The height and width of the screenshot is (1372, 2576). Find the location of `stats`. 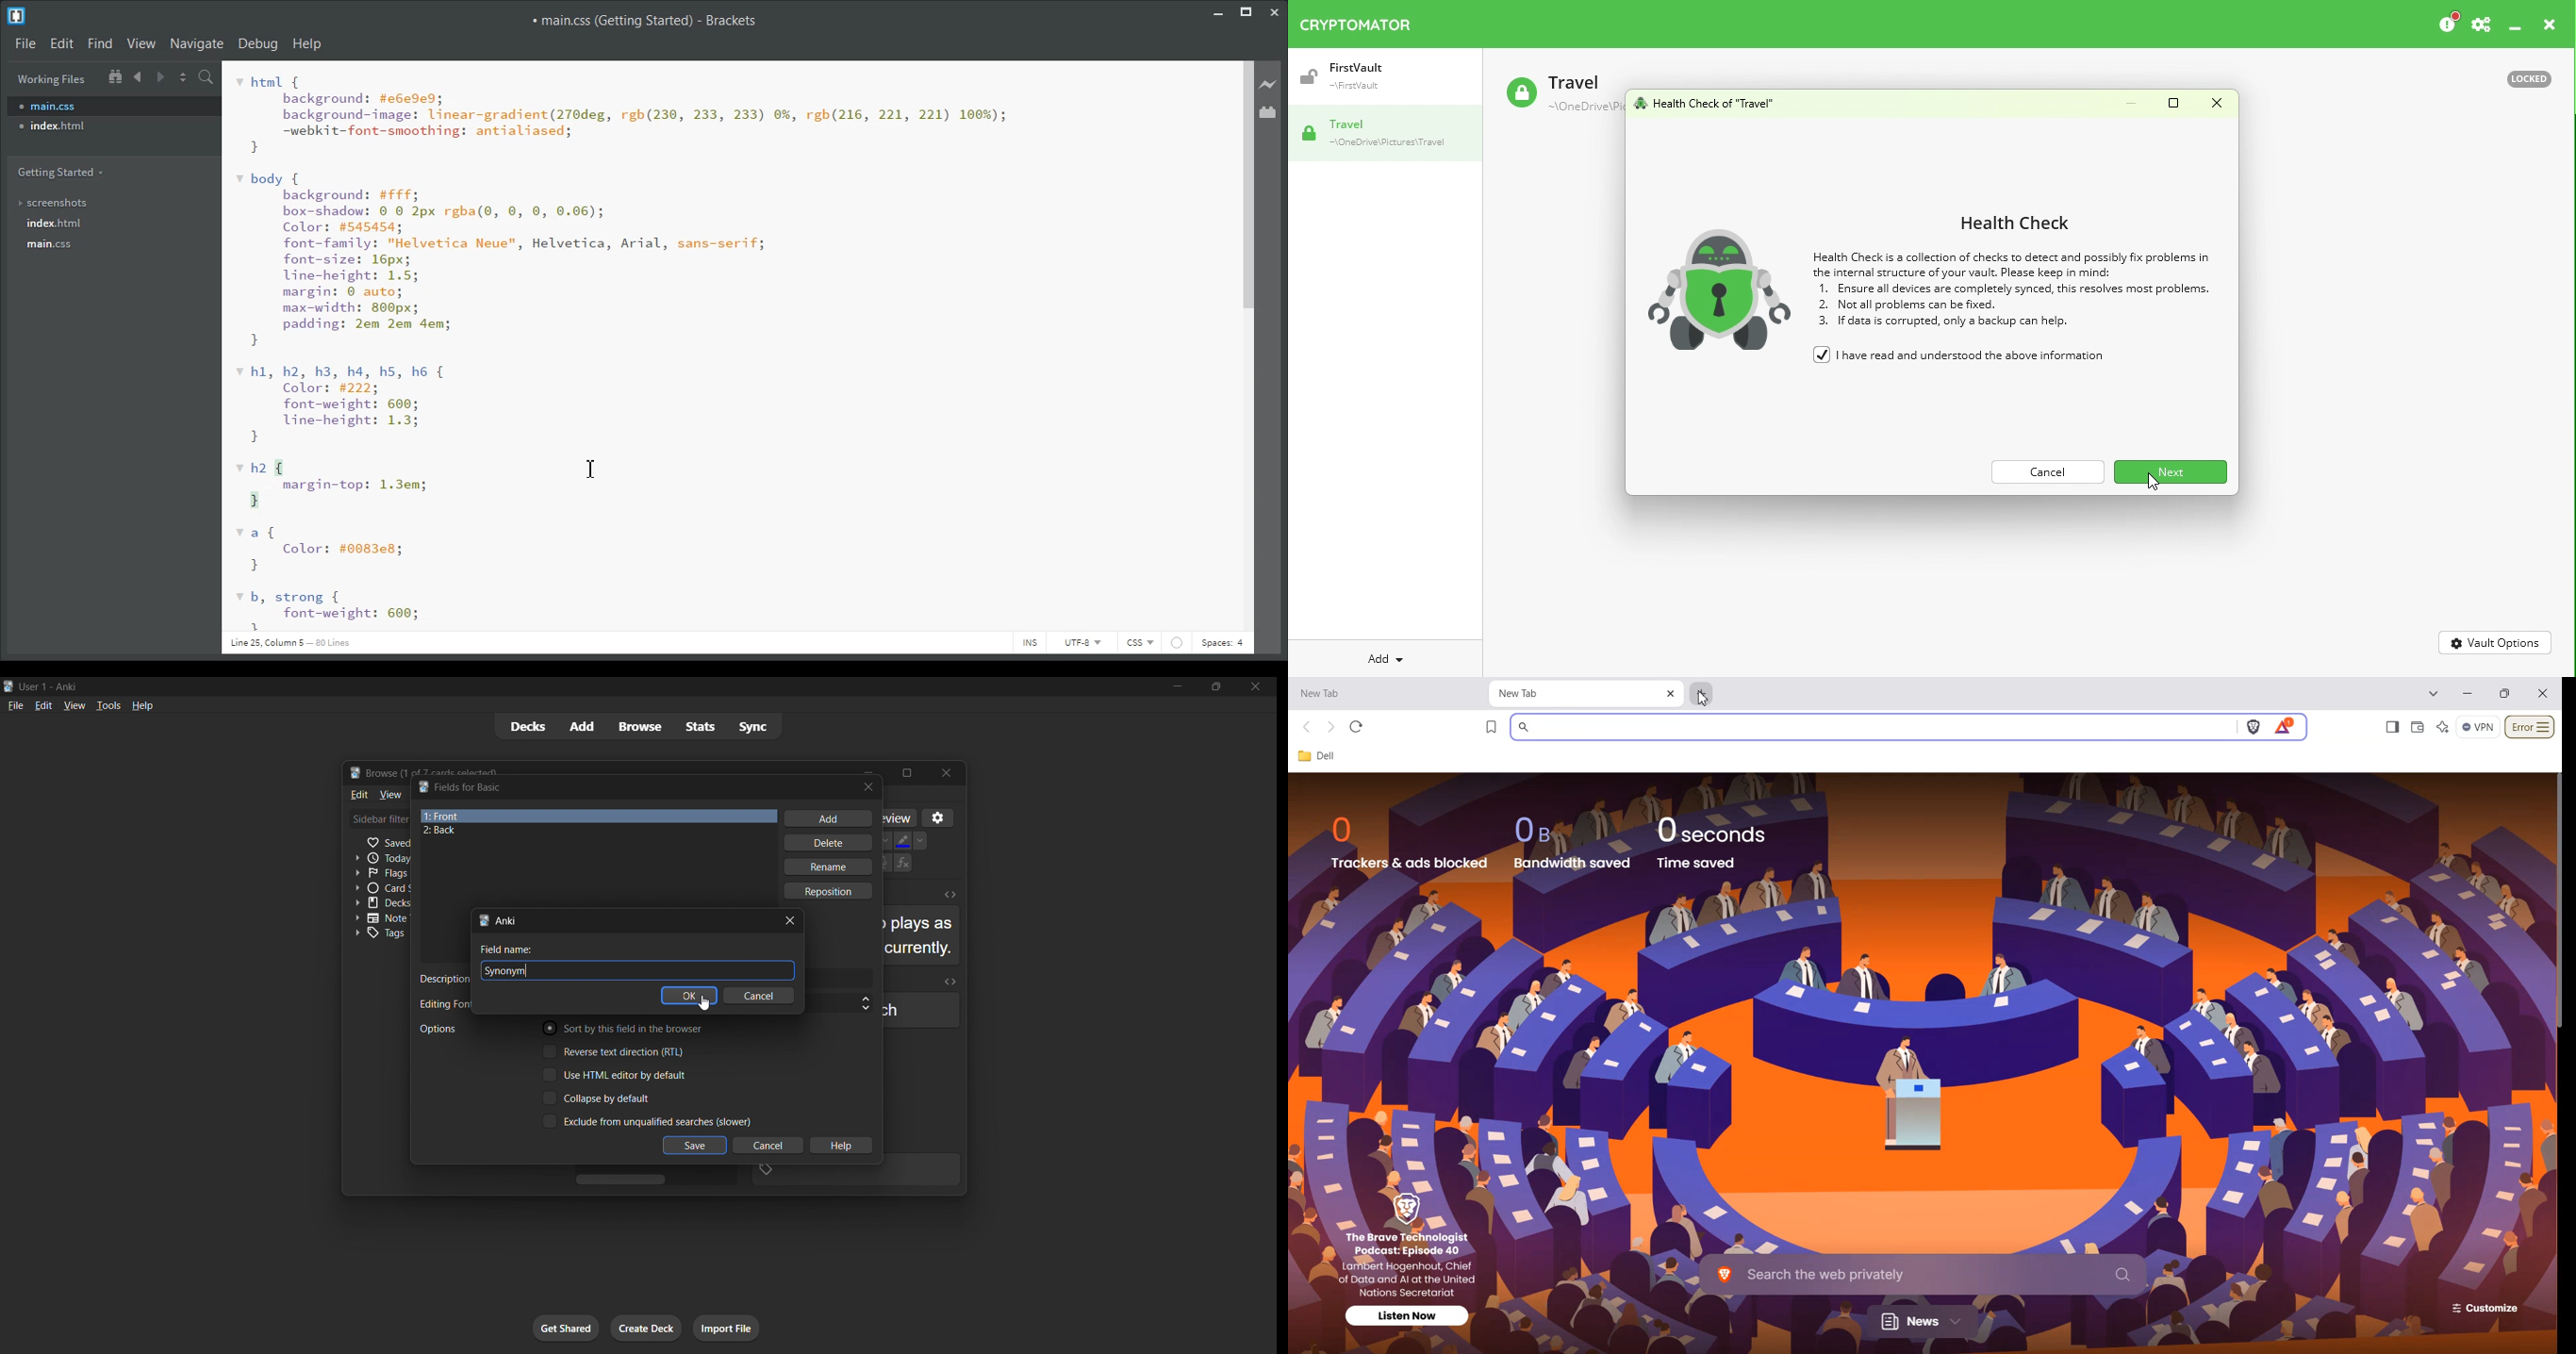

stats is located at coordinates (699, 728).